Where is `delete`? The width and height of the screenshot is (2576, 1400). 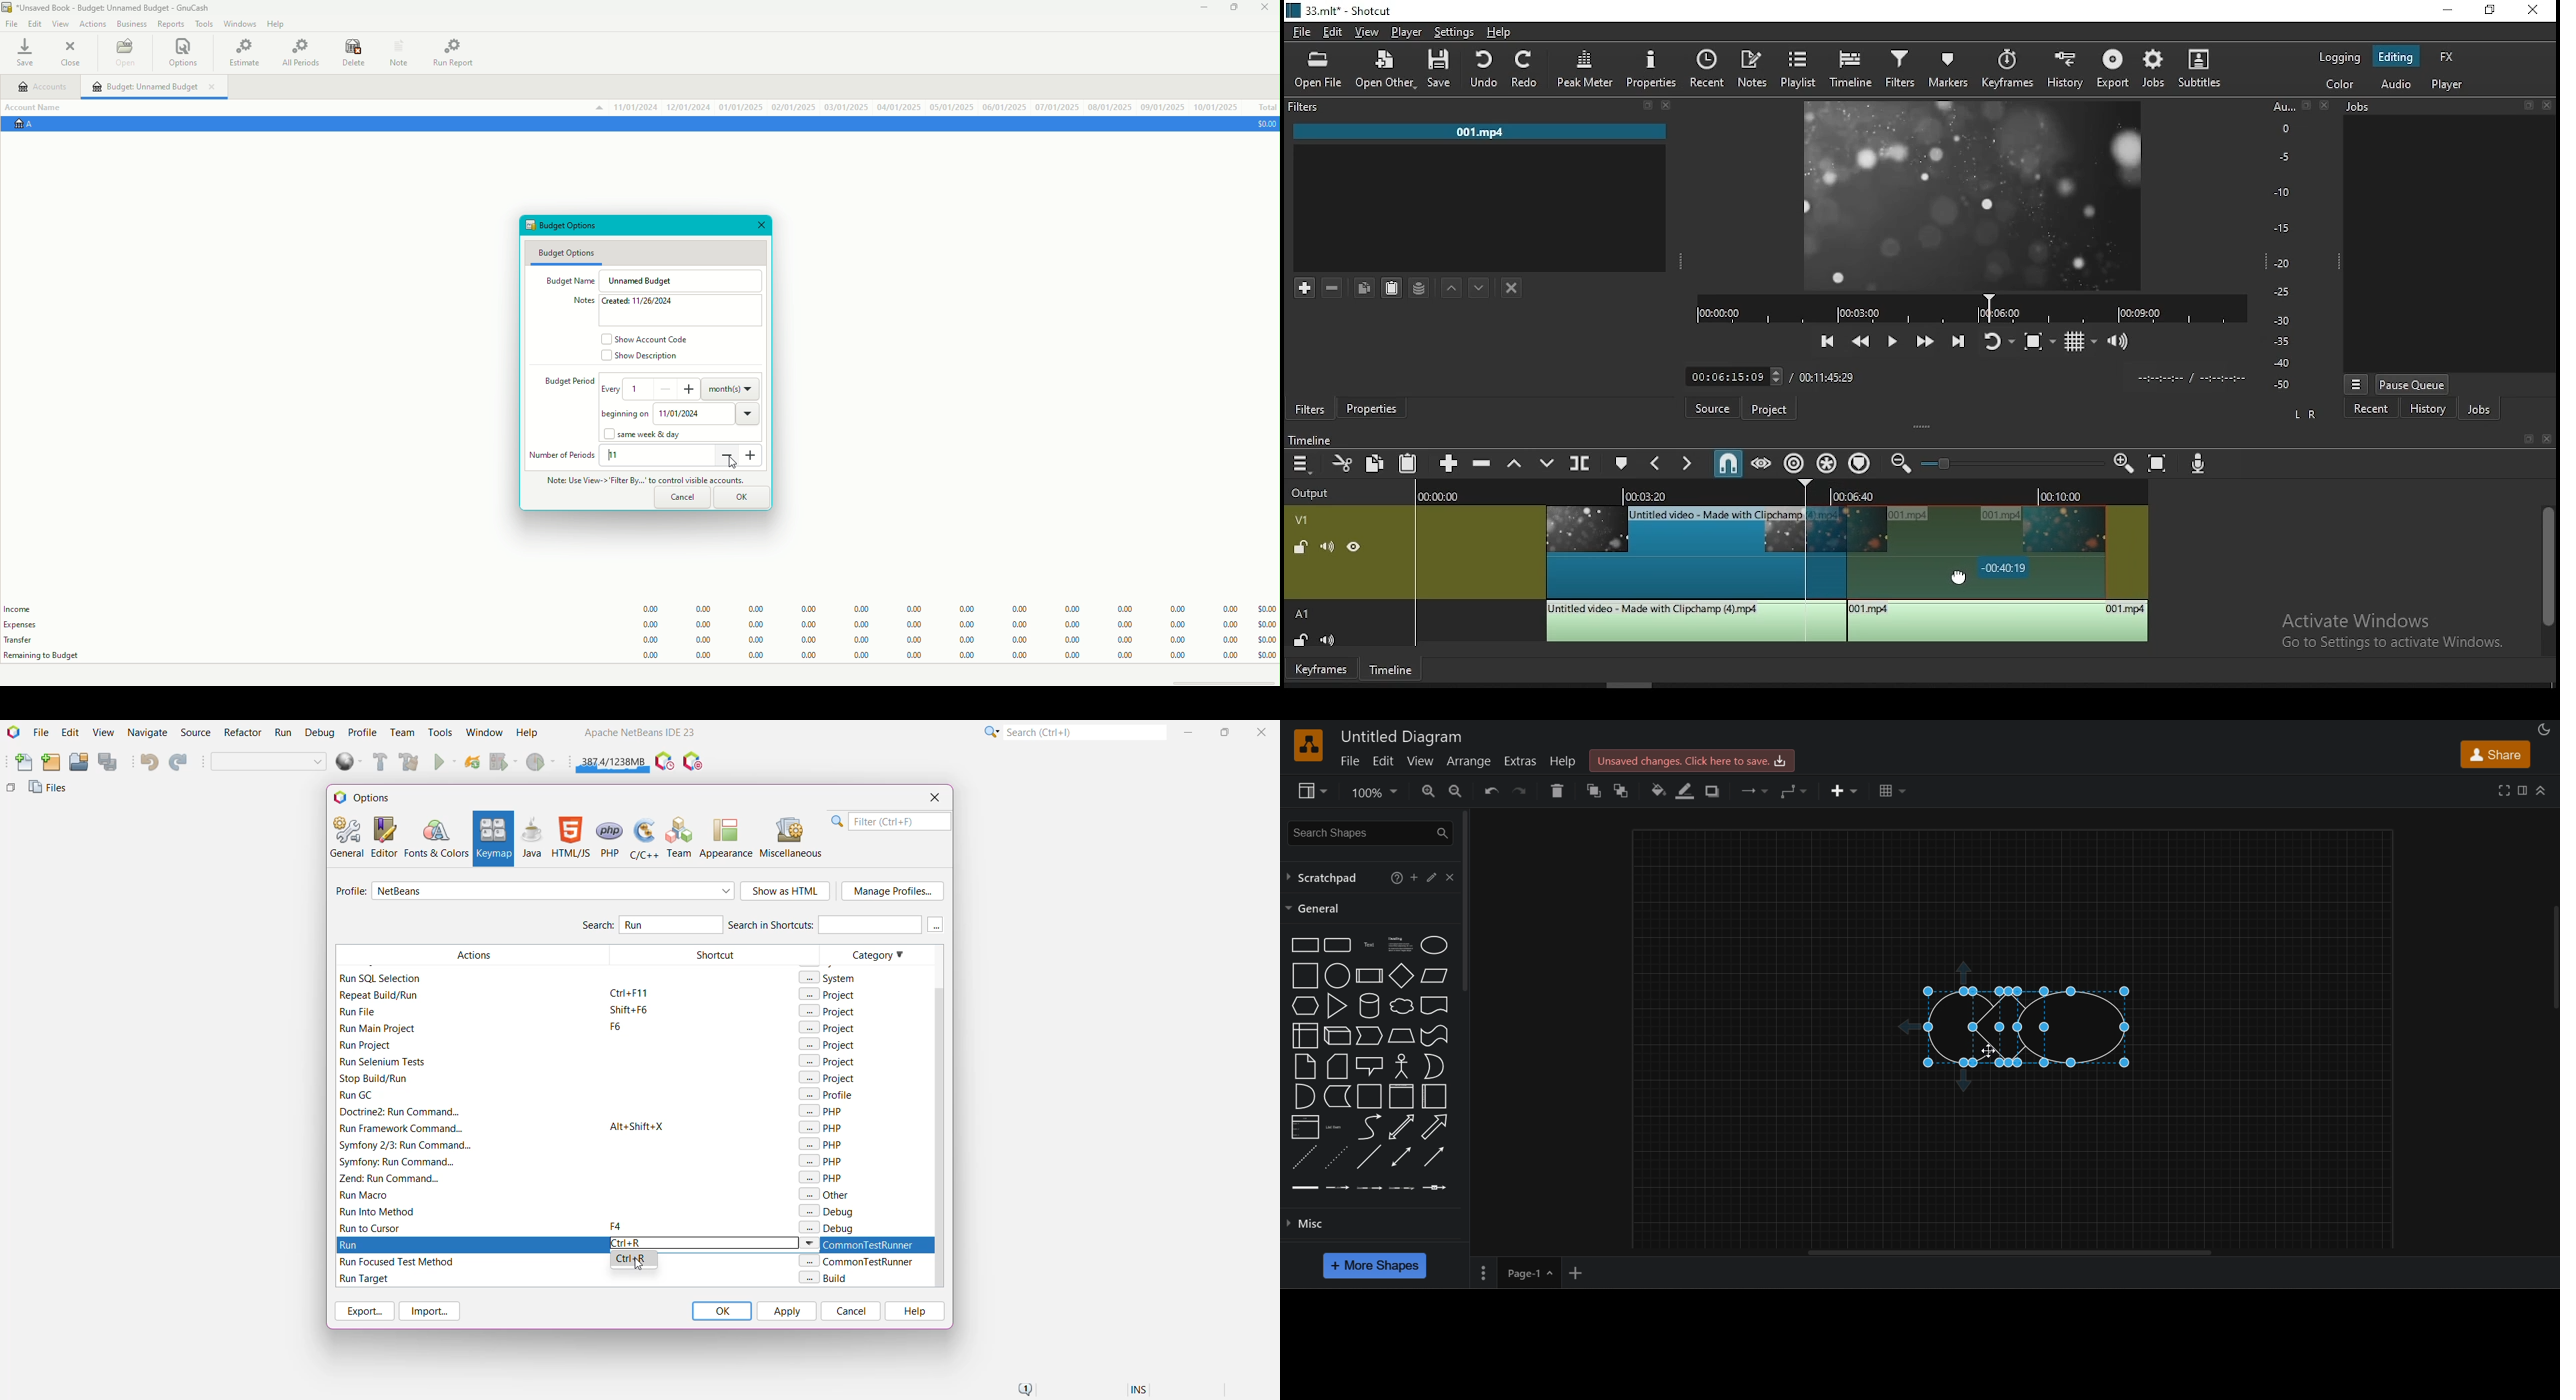
delete is located at coordinates (1557, 791).